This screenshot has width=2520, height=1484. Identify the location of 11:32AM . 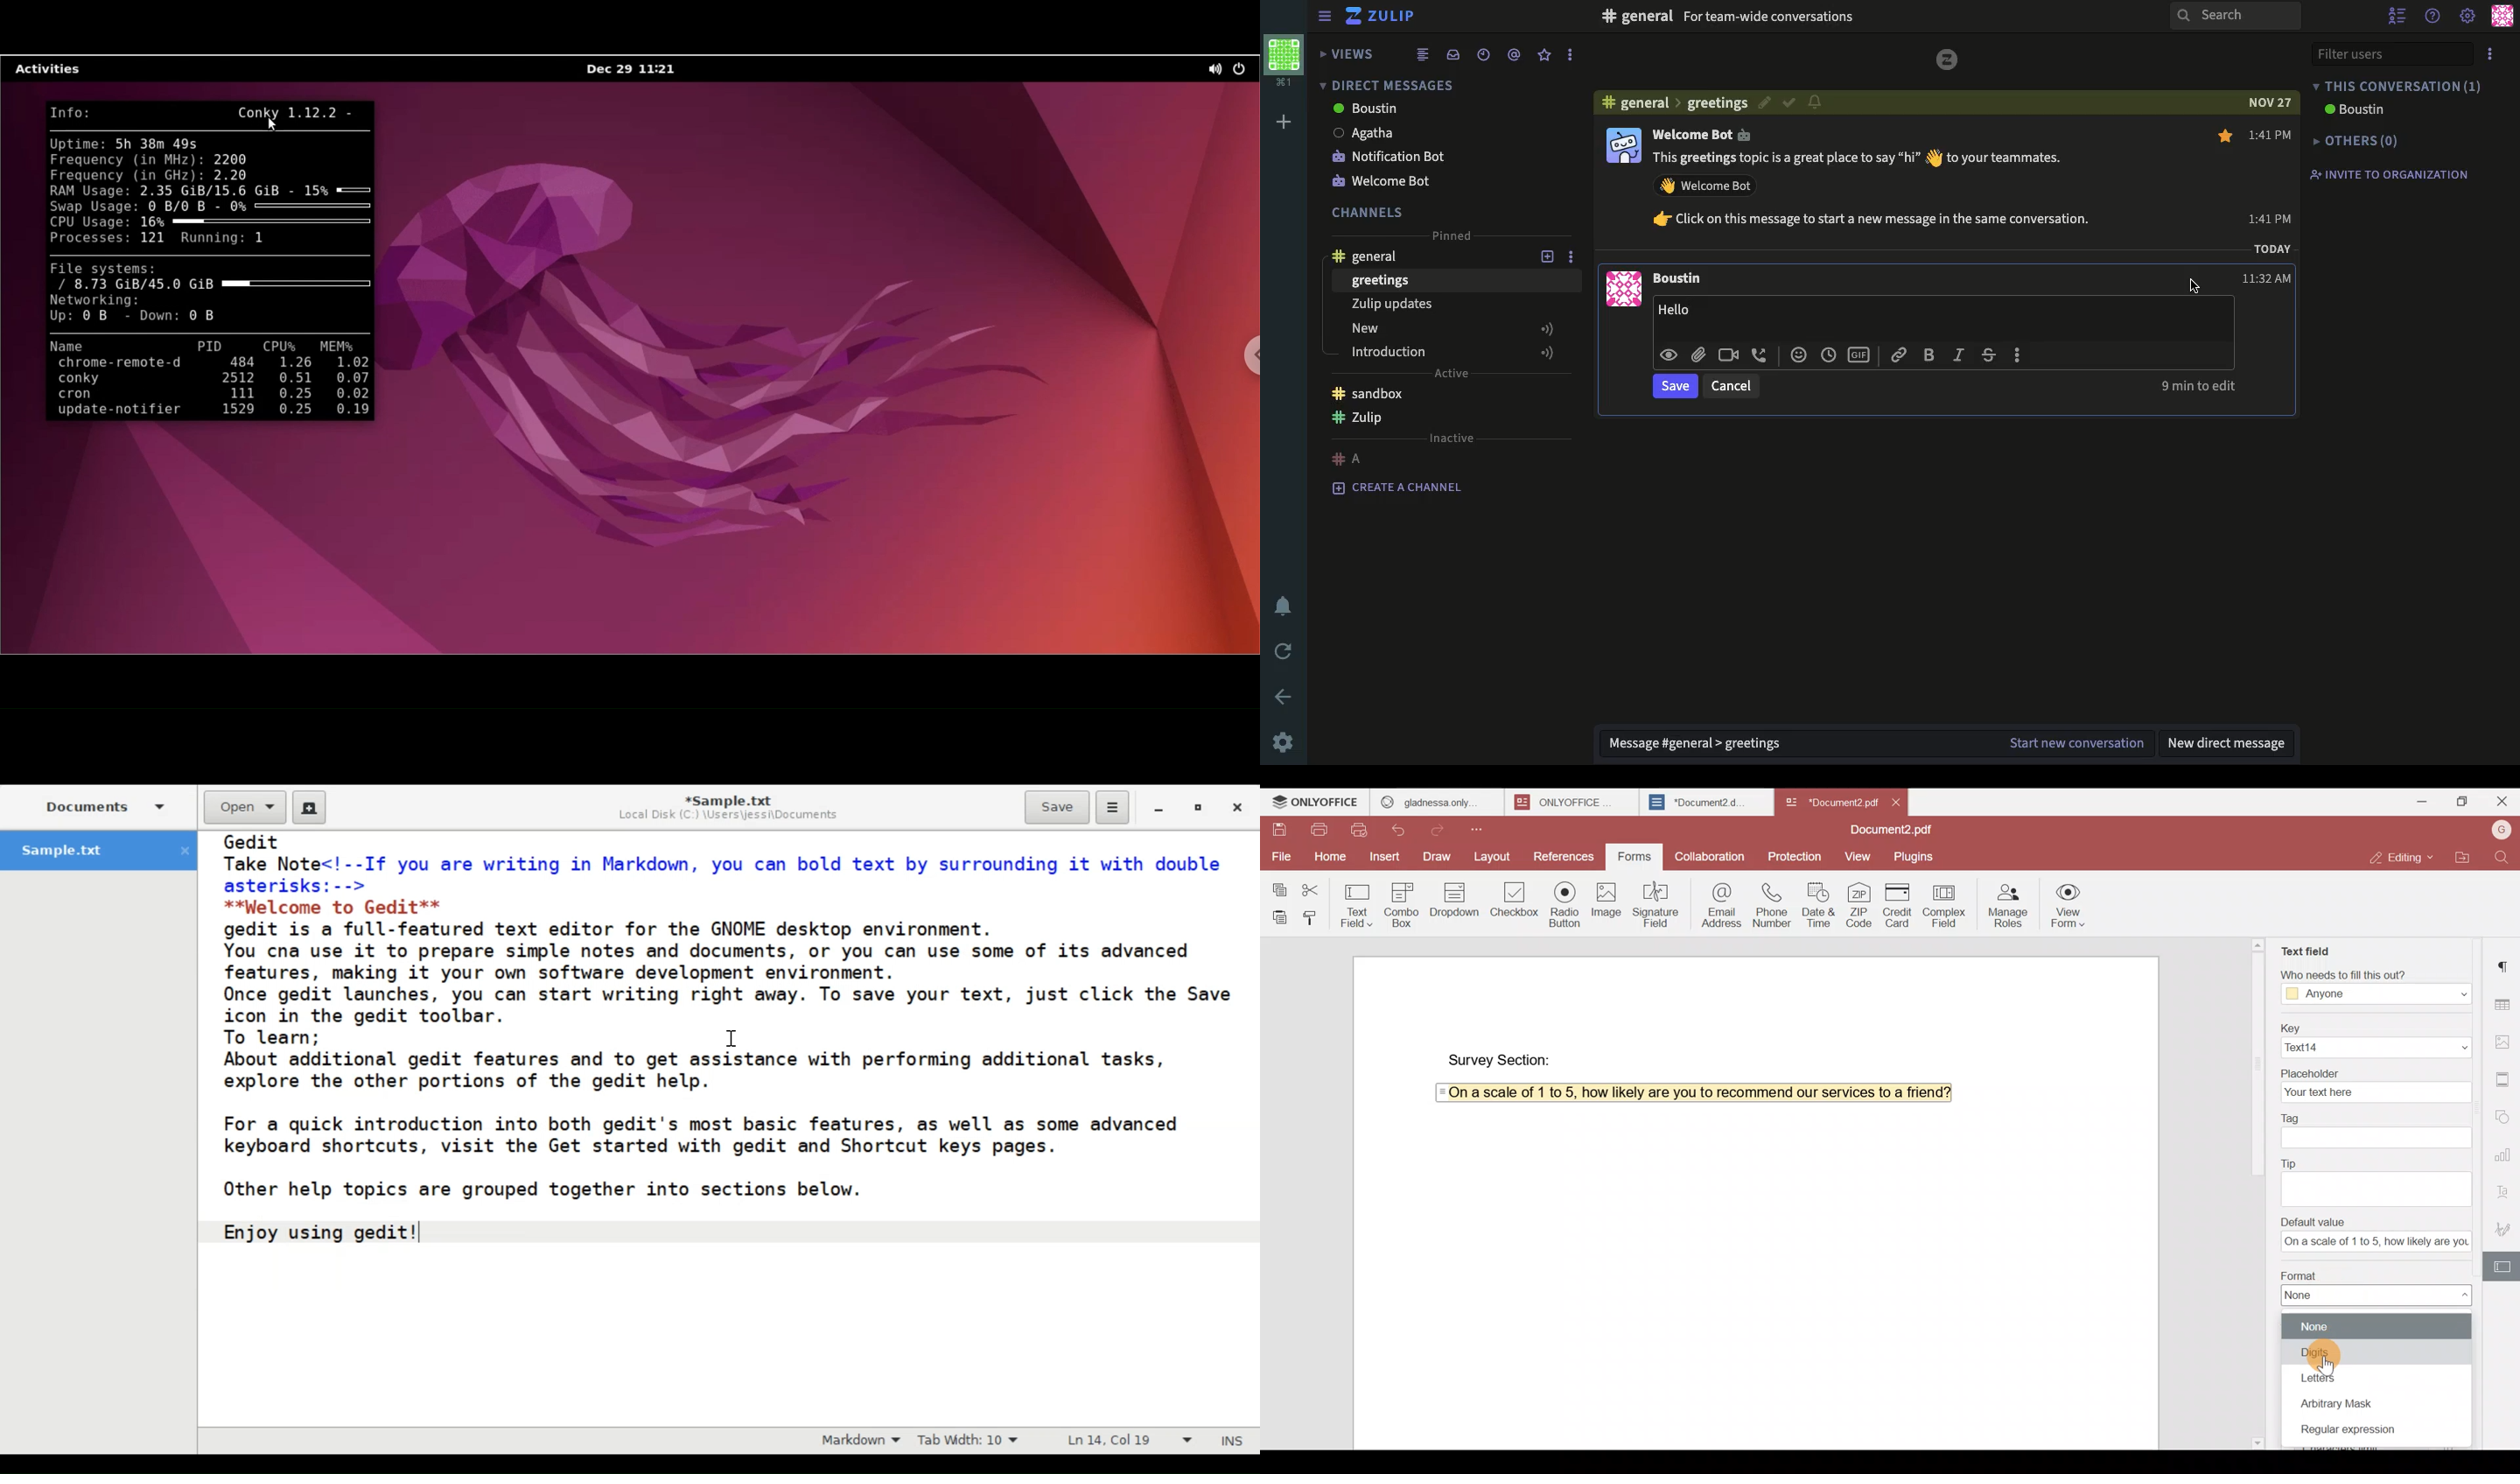
(2264, 278).